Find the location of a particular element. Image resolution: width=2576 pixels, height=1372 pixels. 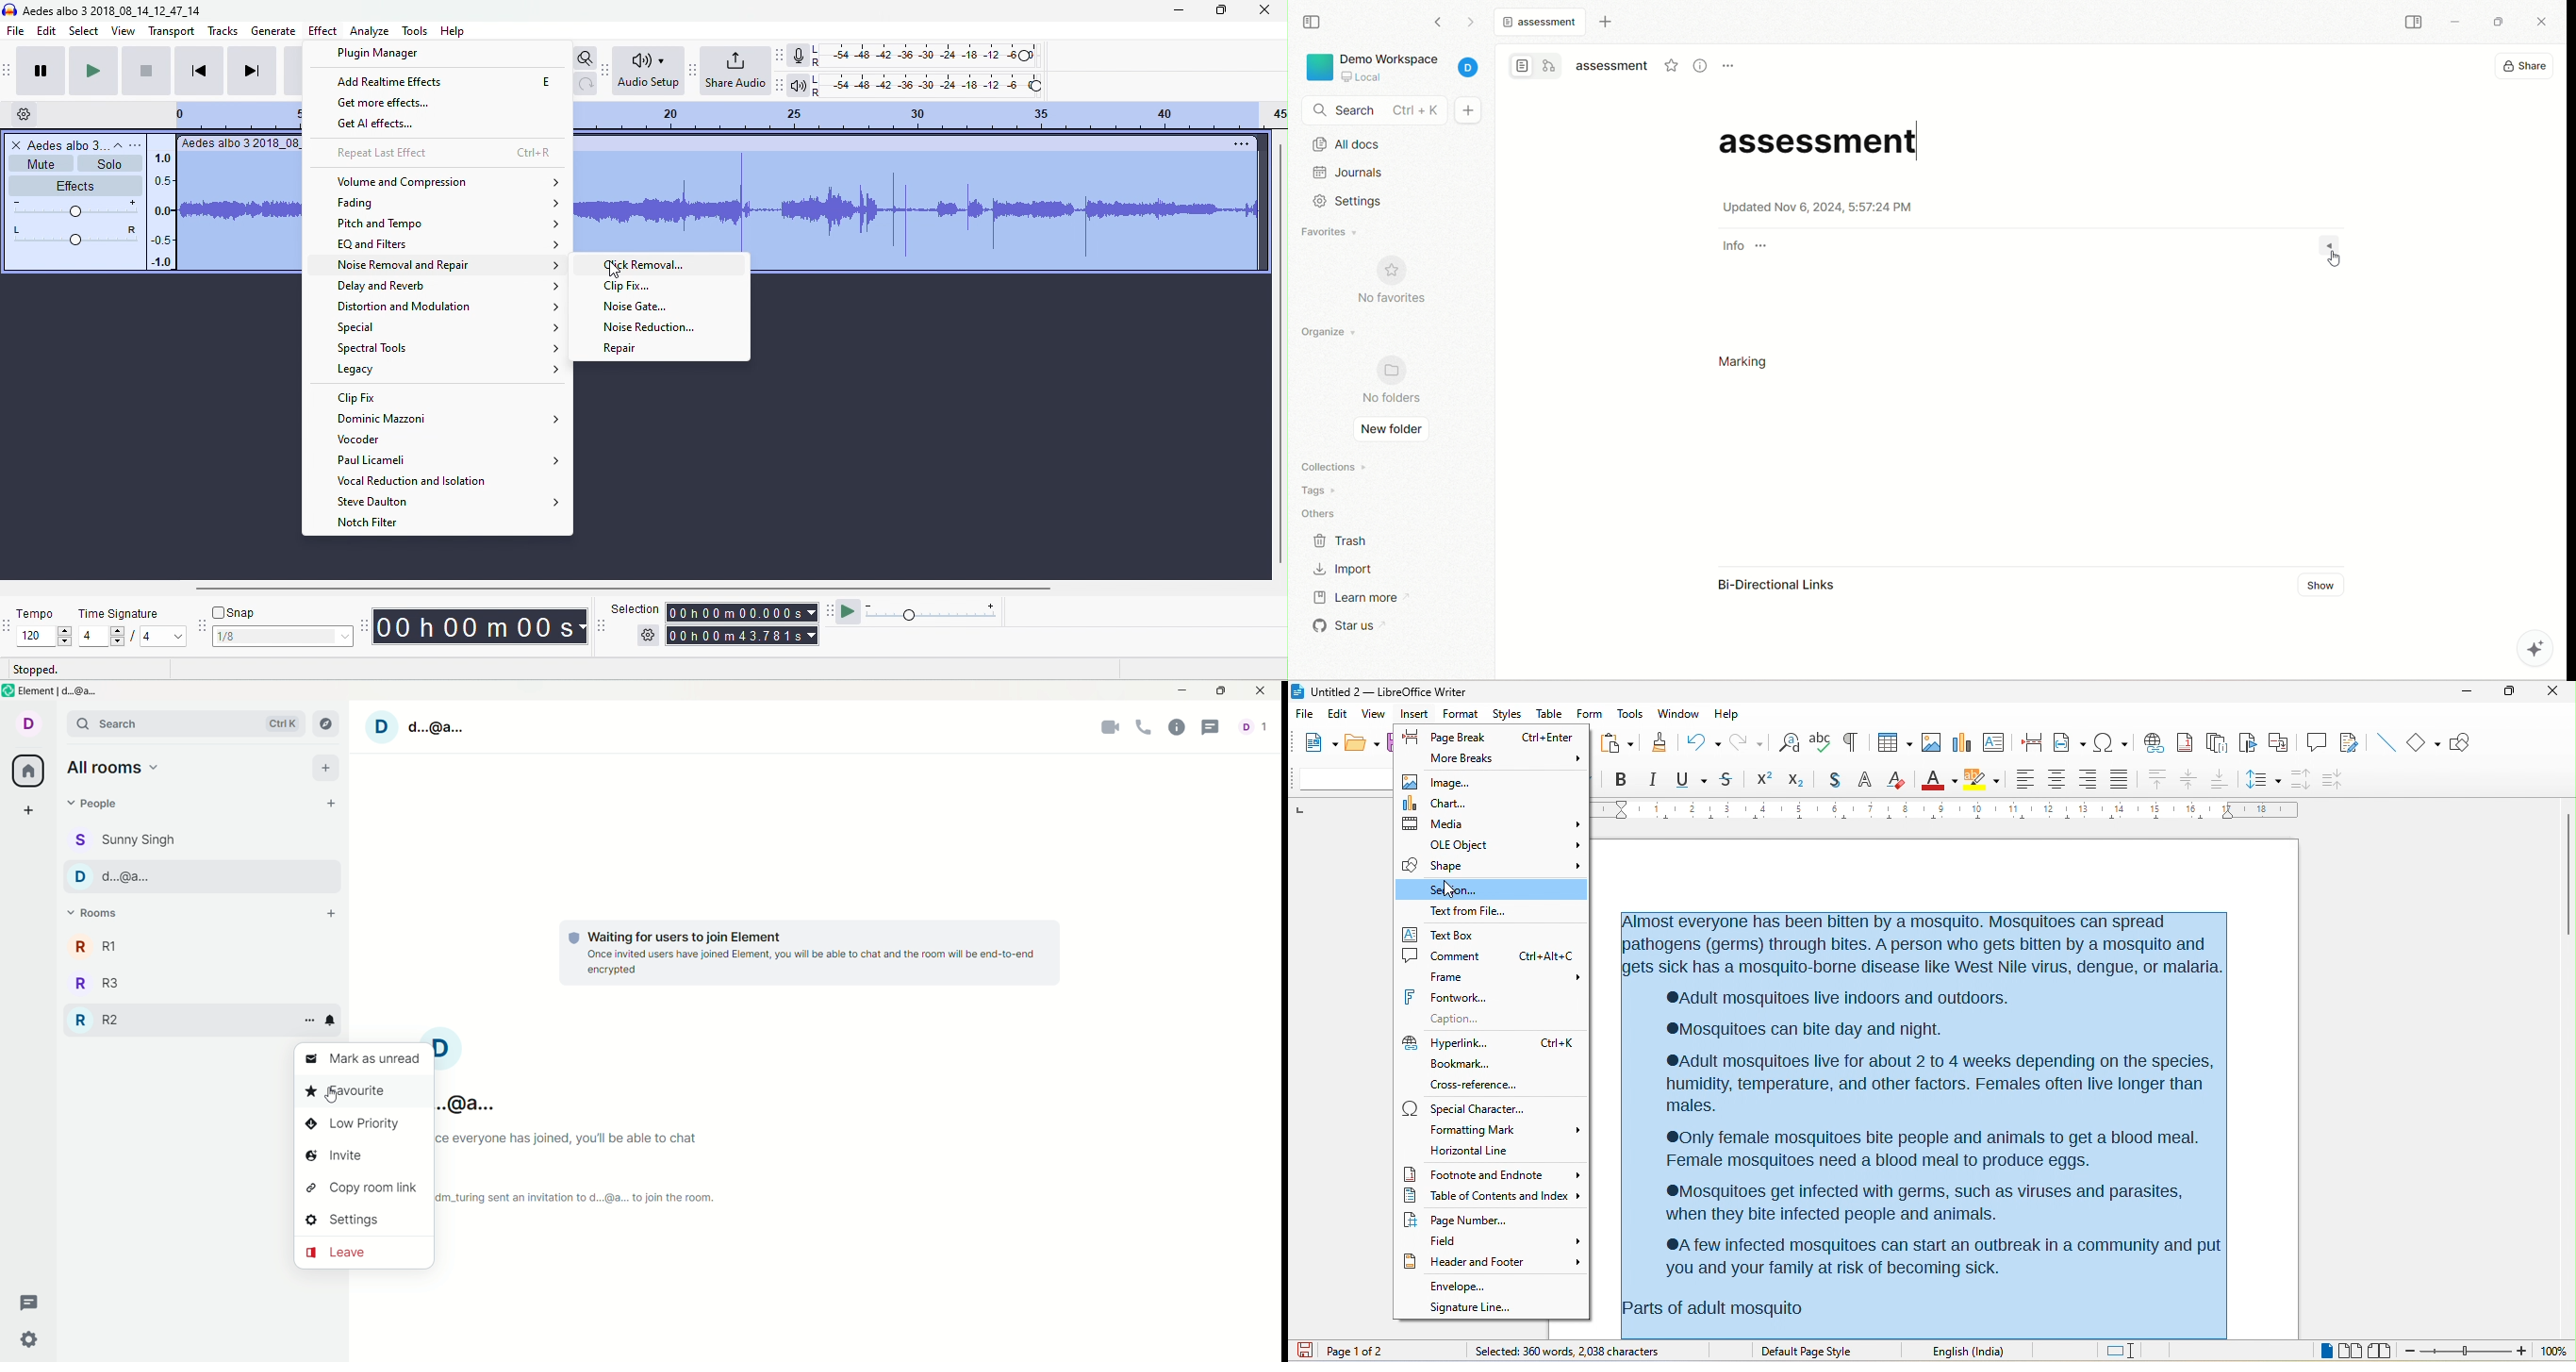

add is located at coordinates (332, 915).